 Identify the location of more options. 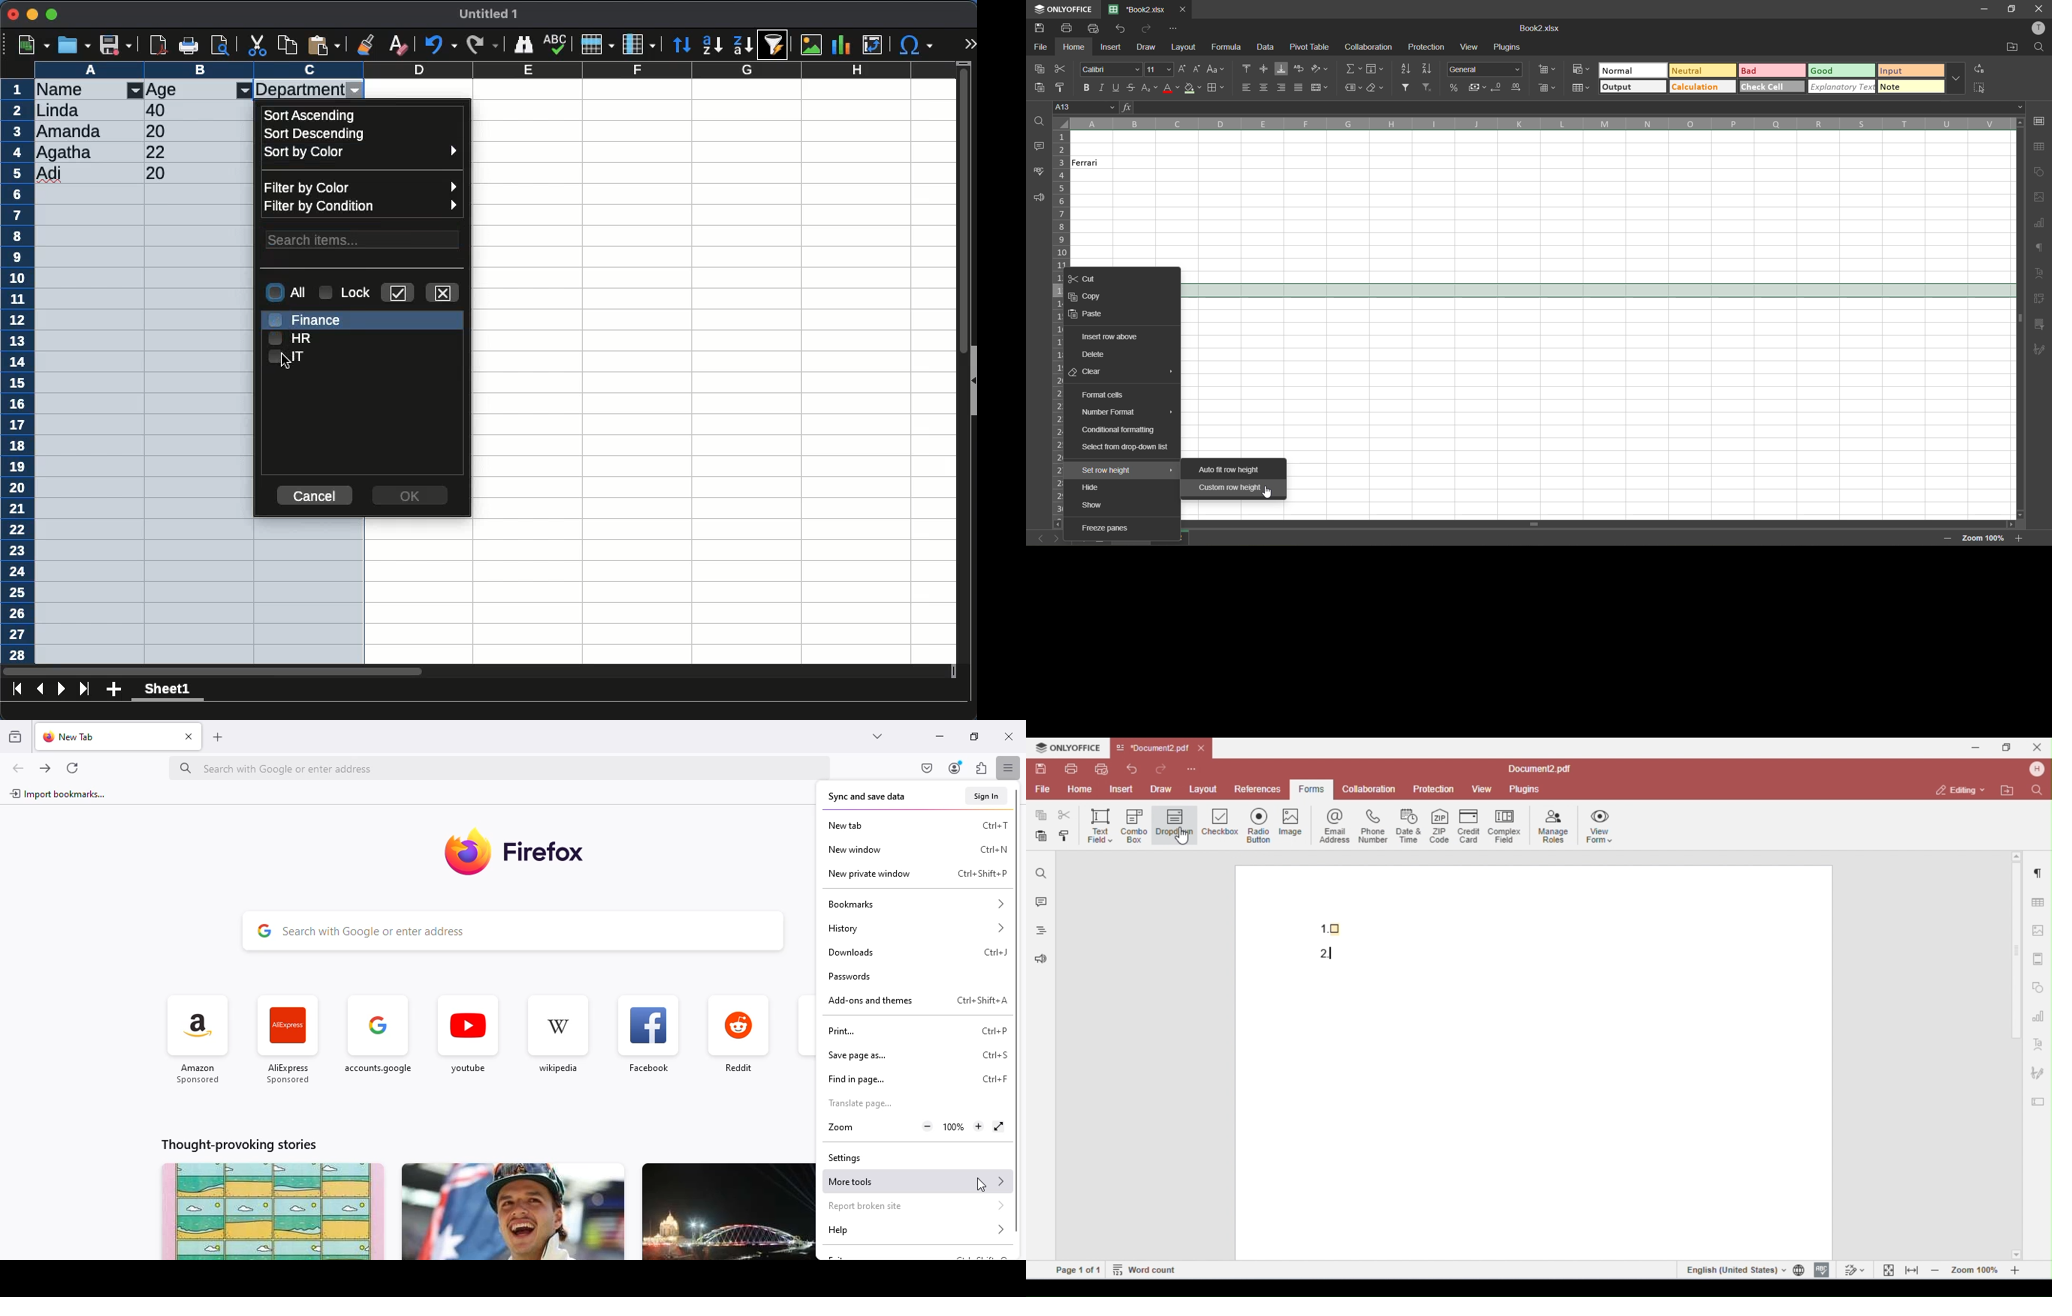
(1956, 79).